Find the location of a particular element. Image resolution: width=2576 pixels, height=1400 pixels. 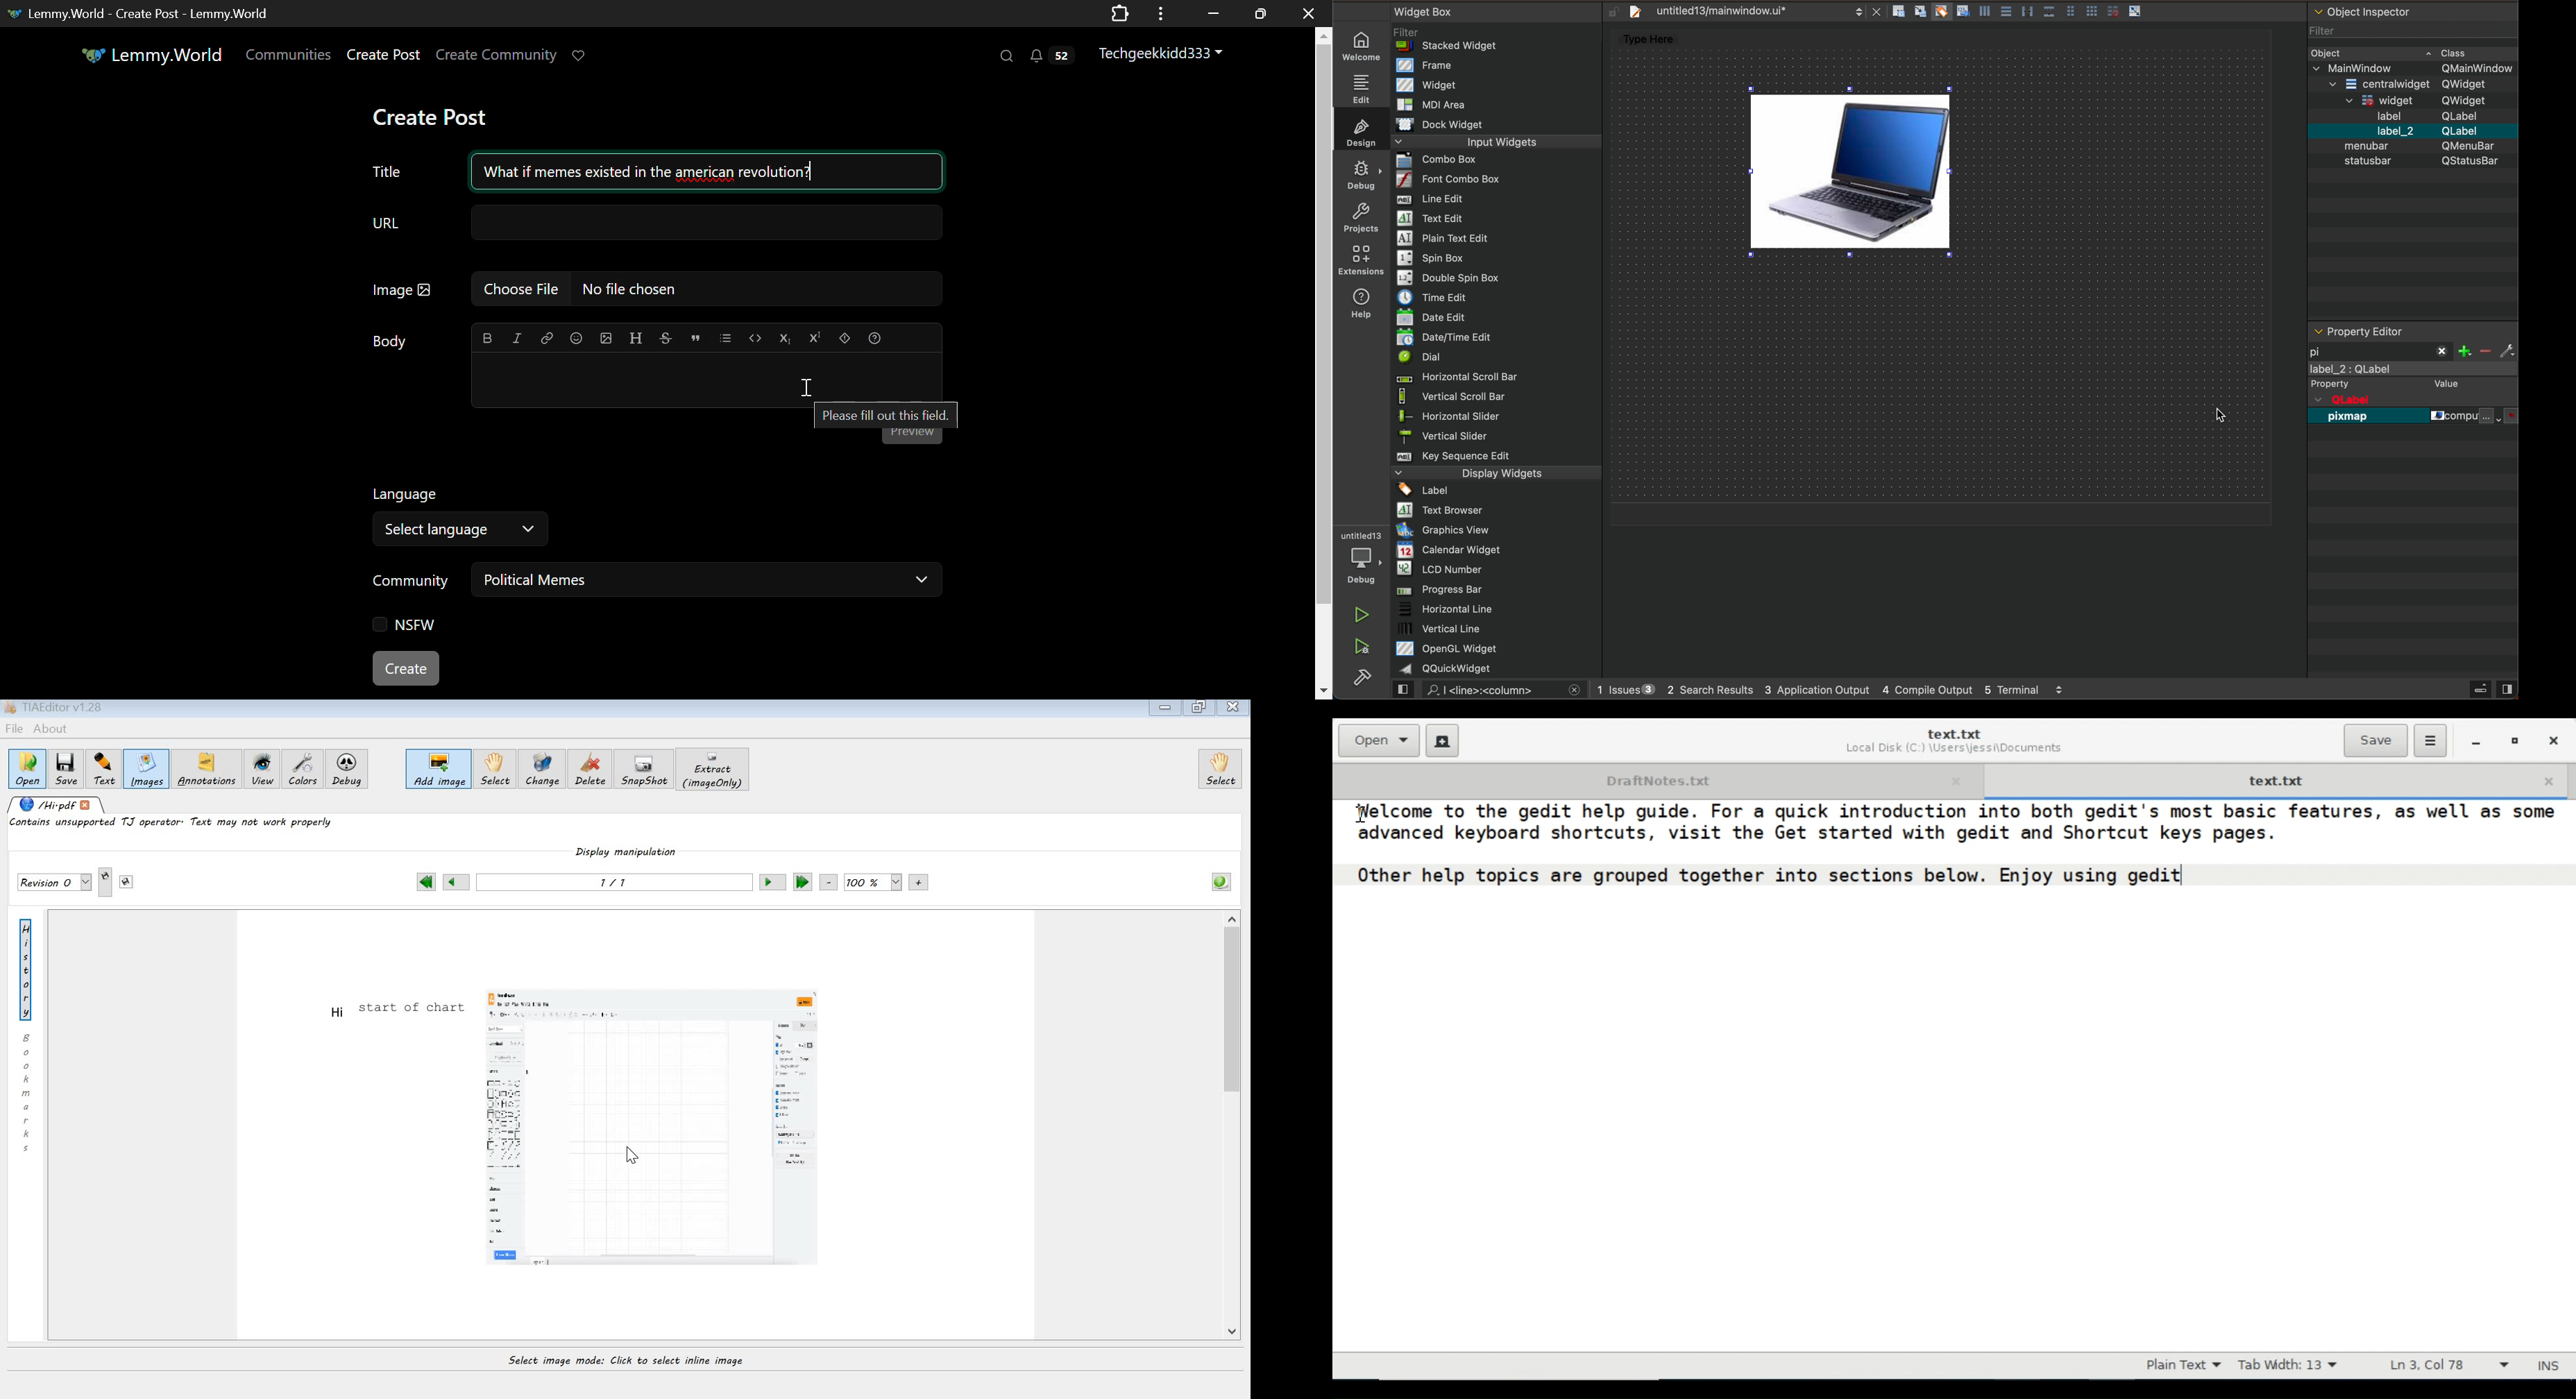

Search is located at coordinates (1008, 57).